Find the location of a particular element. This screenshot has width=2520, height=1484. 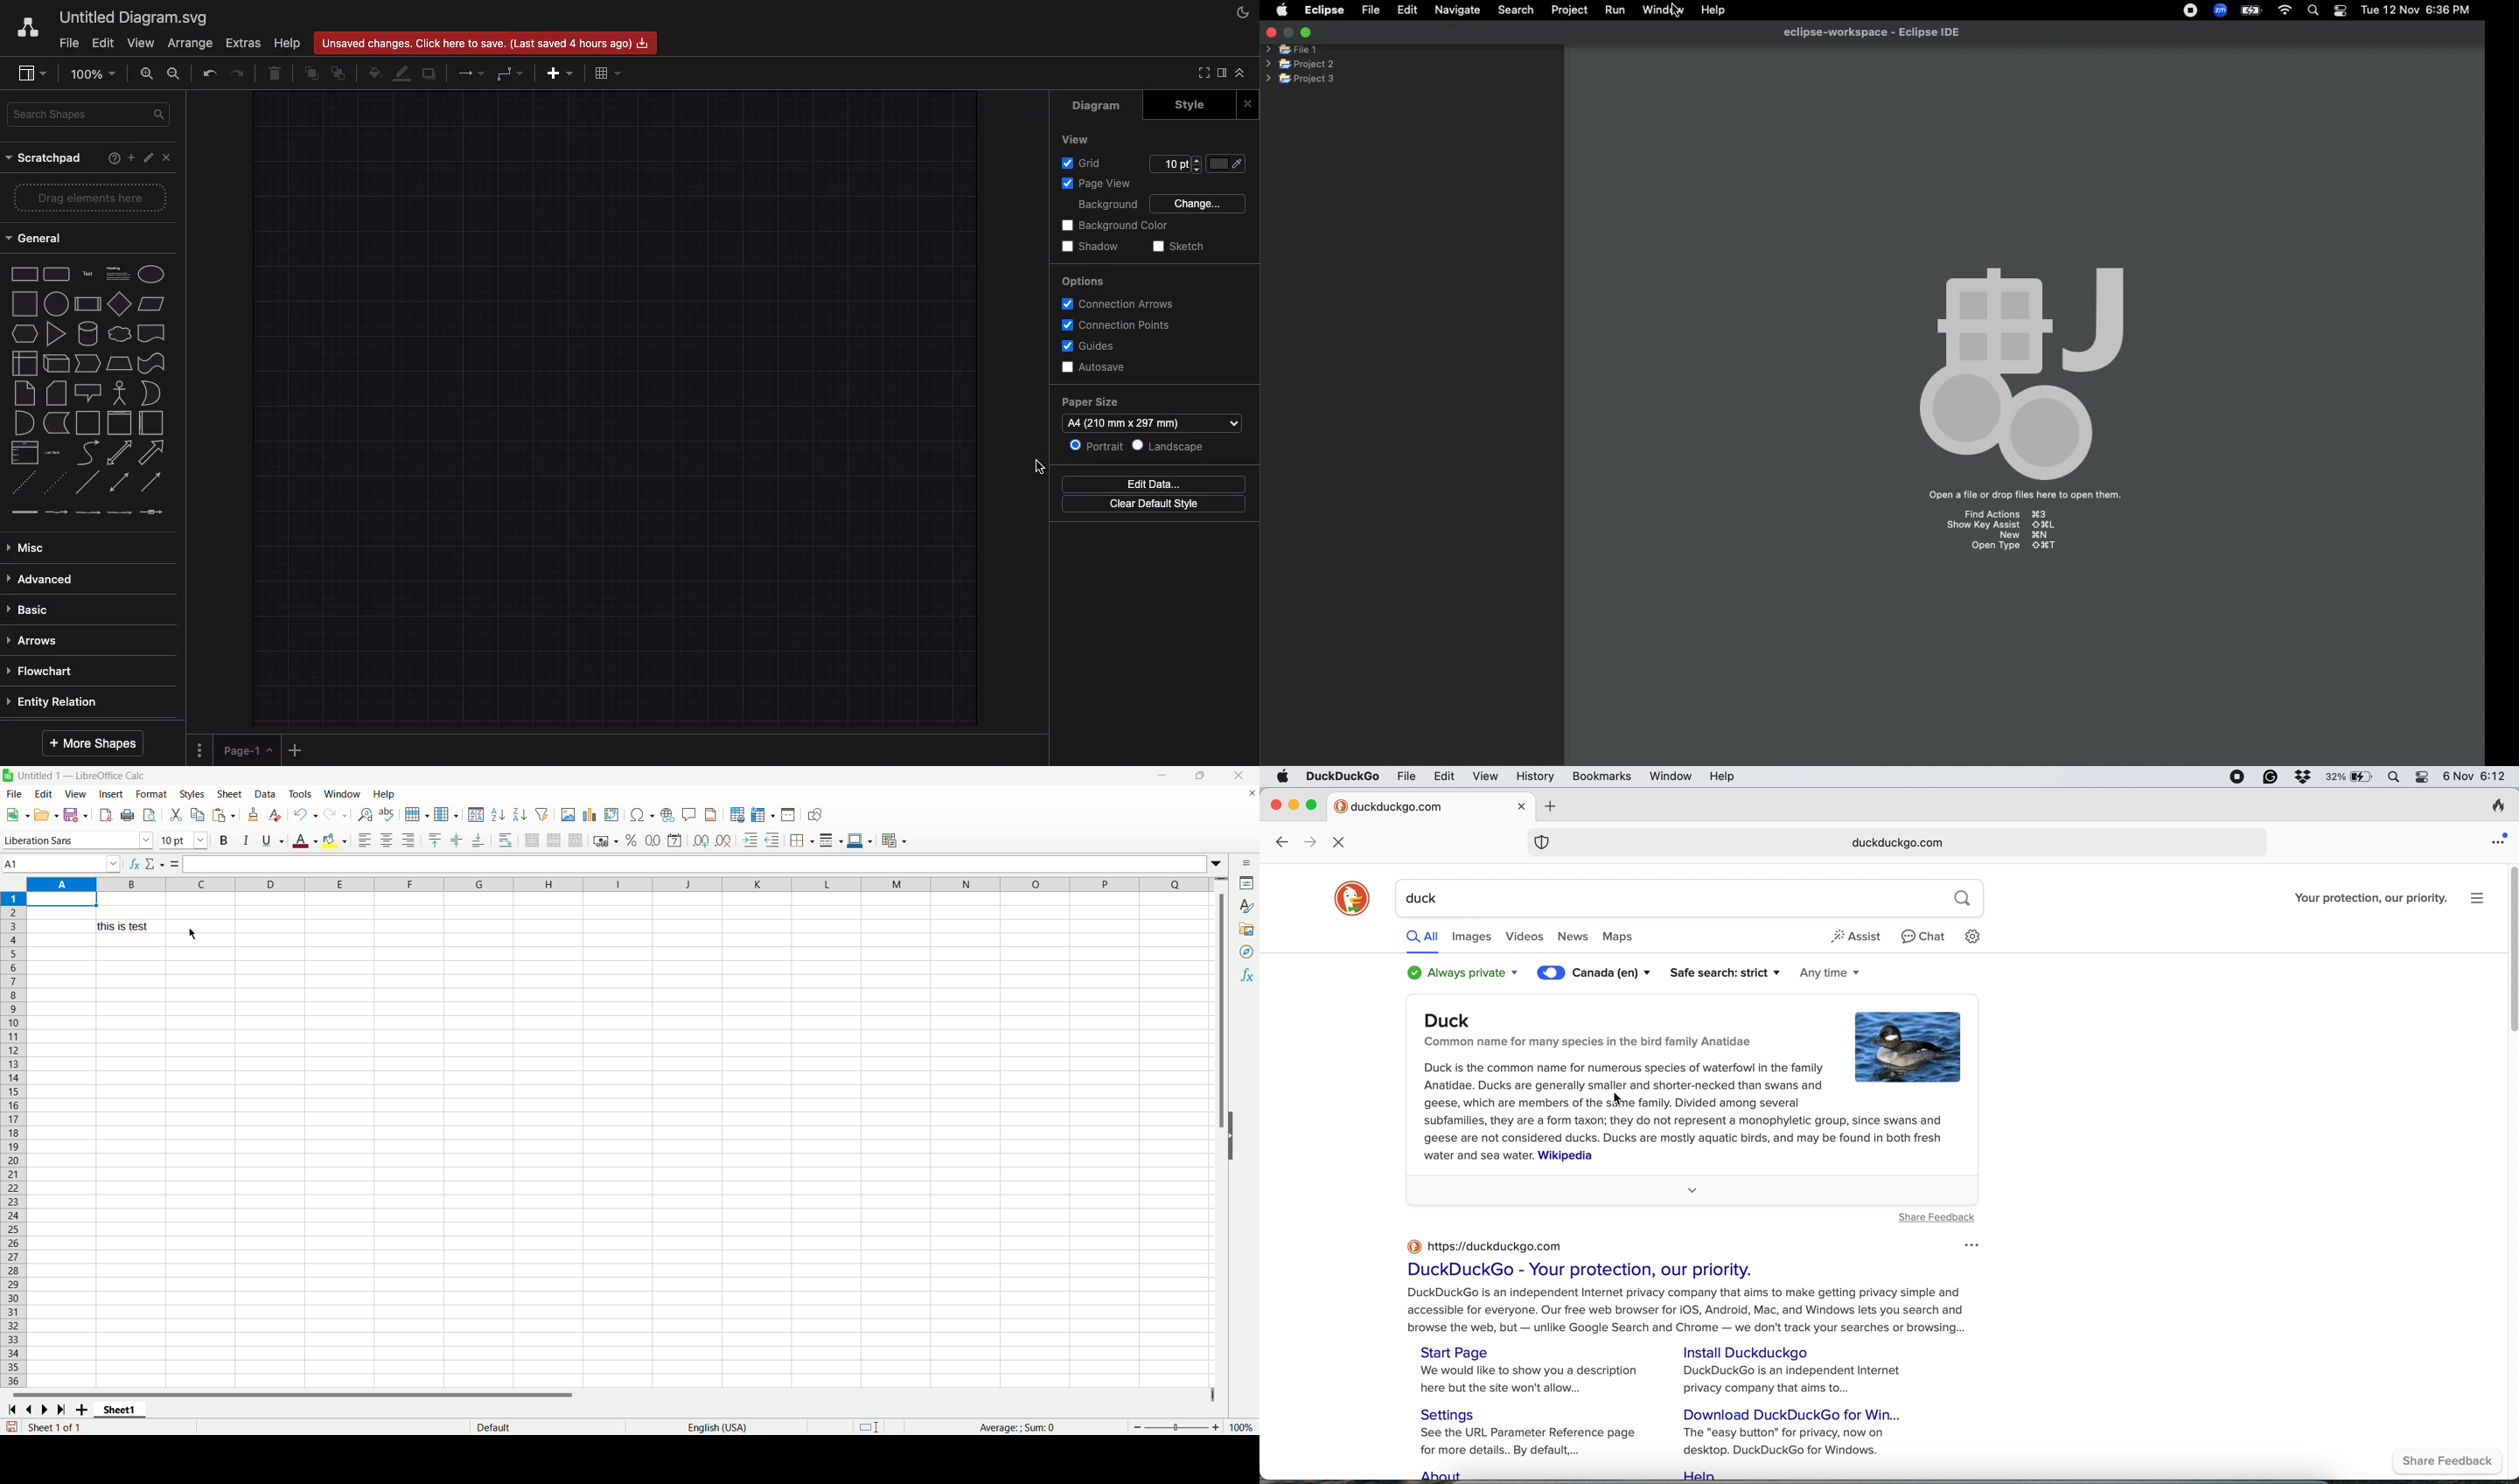

Landscape is located at coordinates (1172, 449).